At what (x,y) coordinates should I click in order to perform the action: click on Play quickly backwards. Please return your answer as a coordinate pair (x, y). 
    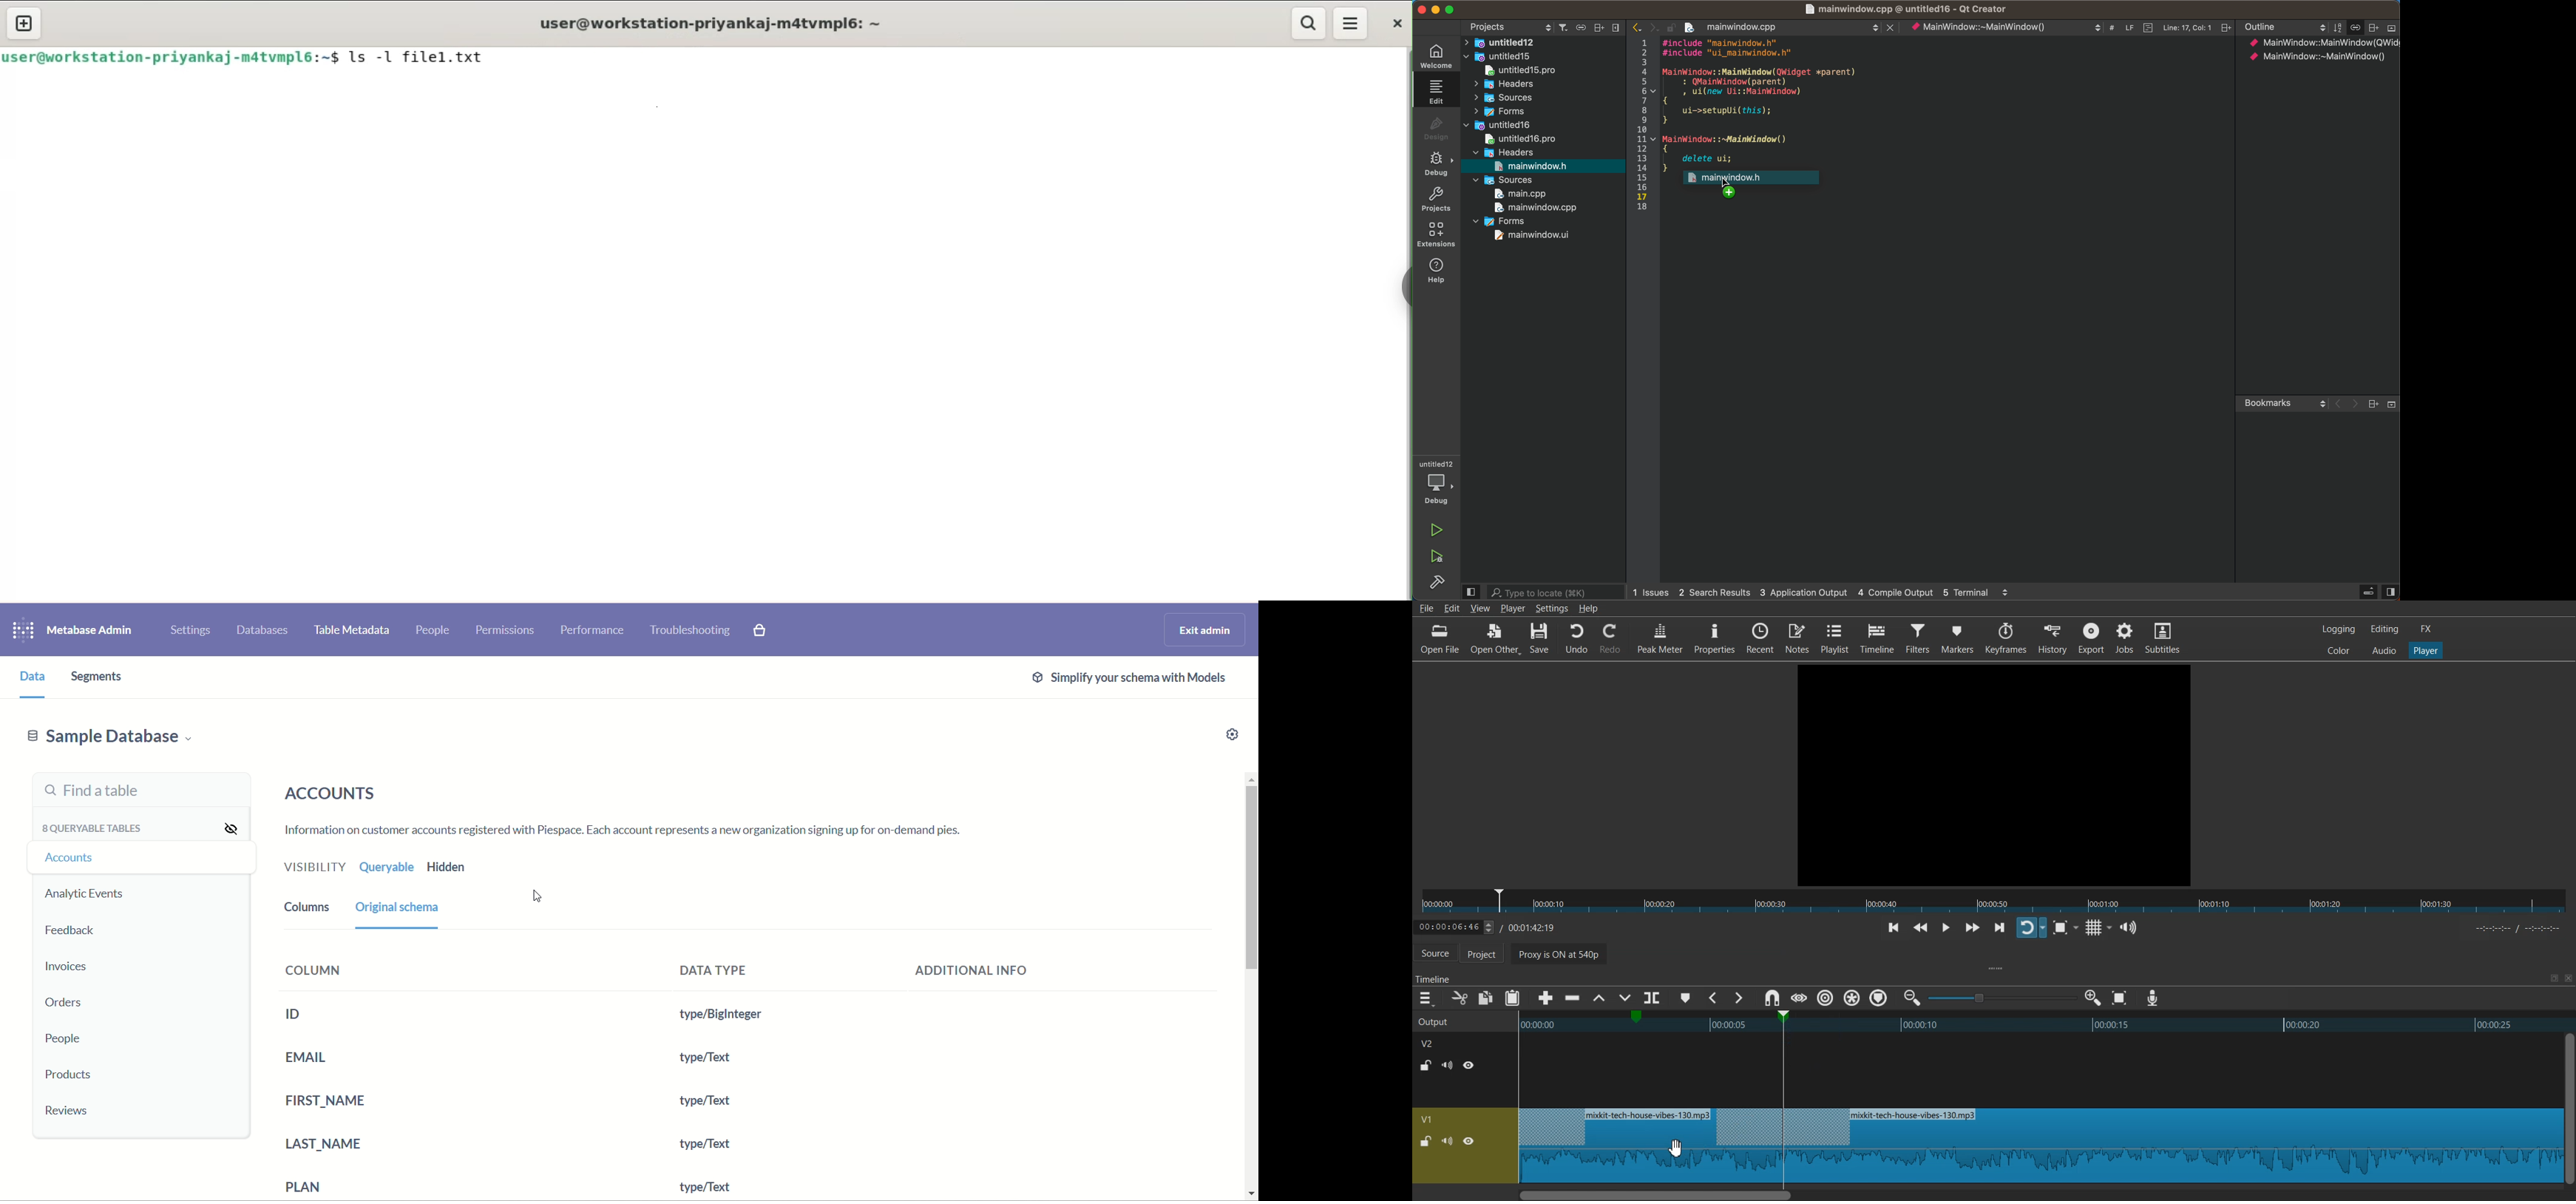
    Looking at the image, I should click on (1921, 929).